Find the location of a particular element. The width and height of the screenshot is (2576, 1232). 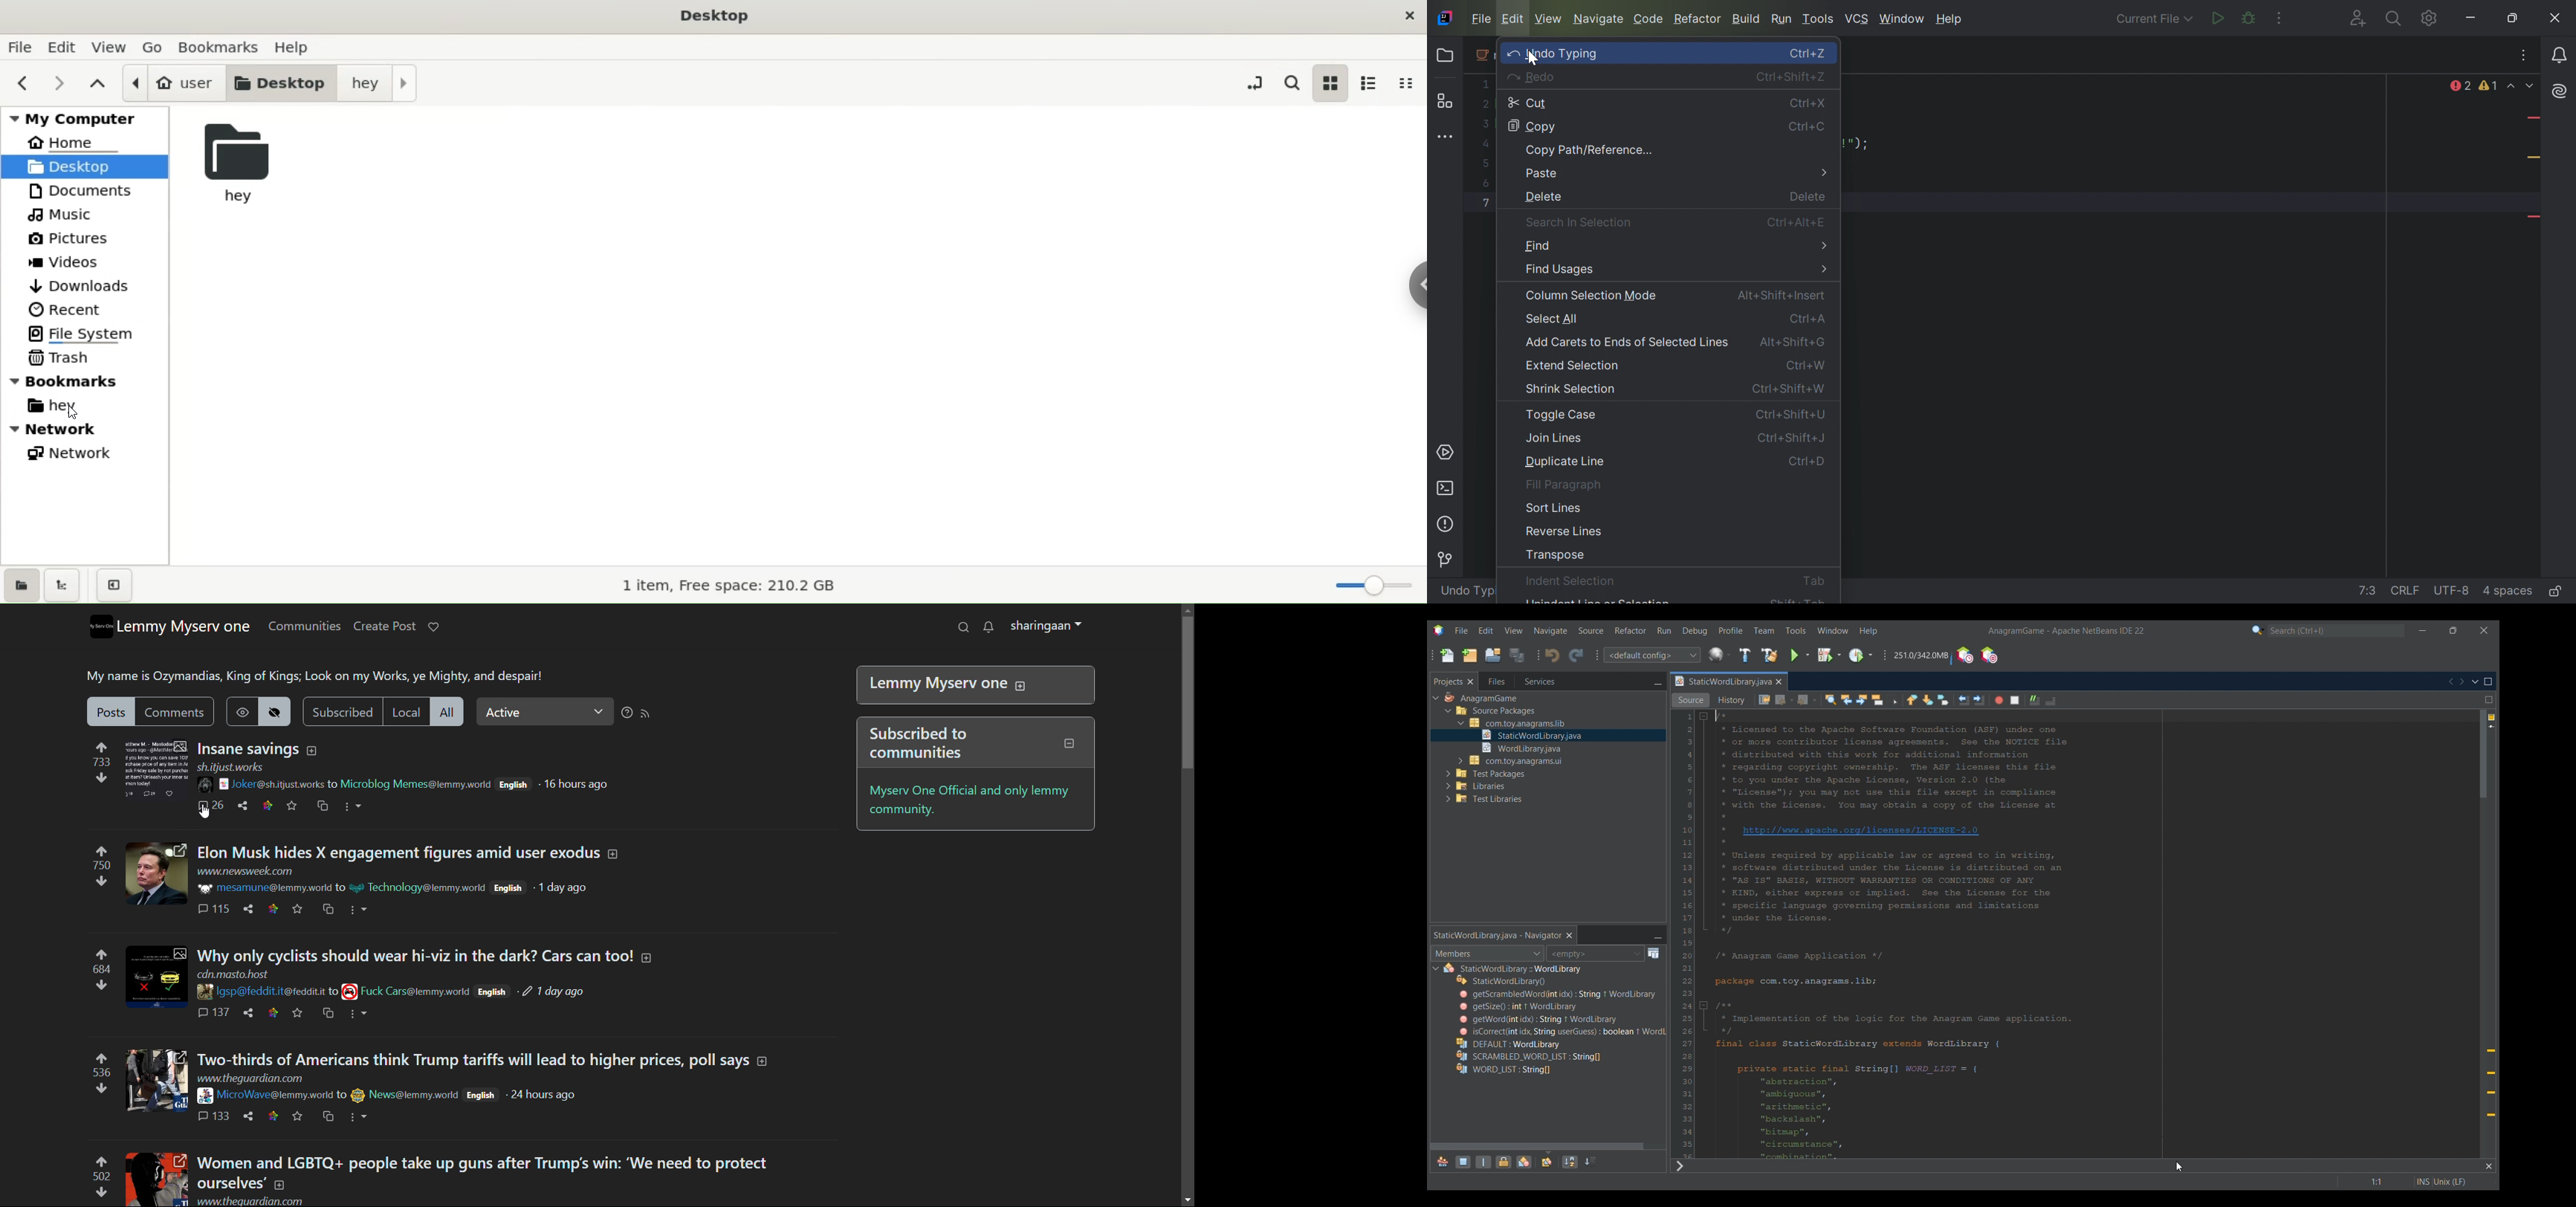

upvotes is located at coordinates (103, 746).